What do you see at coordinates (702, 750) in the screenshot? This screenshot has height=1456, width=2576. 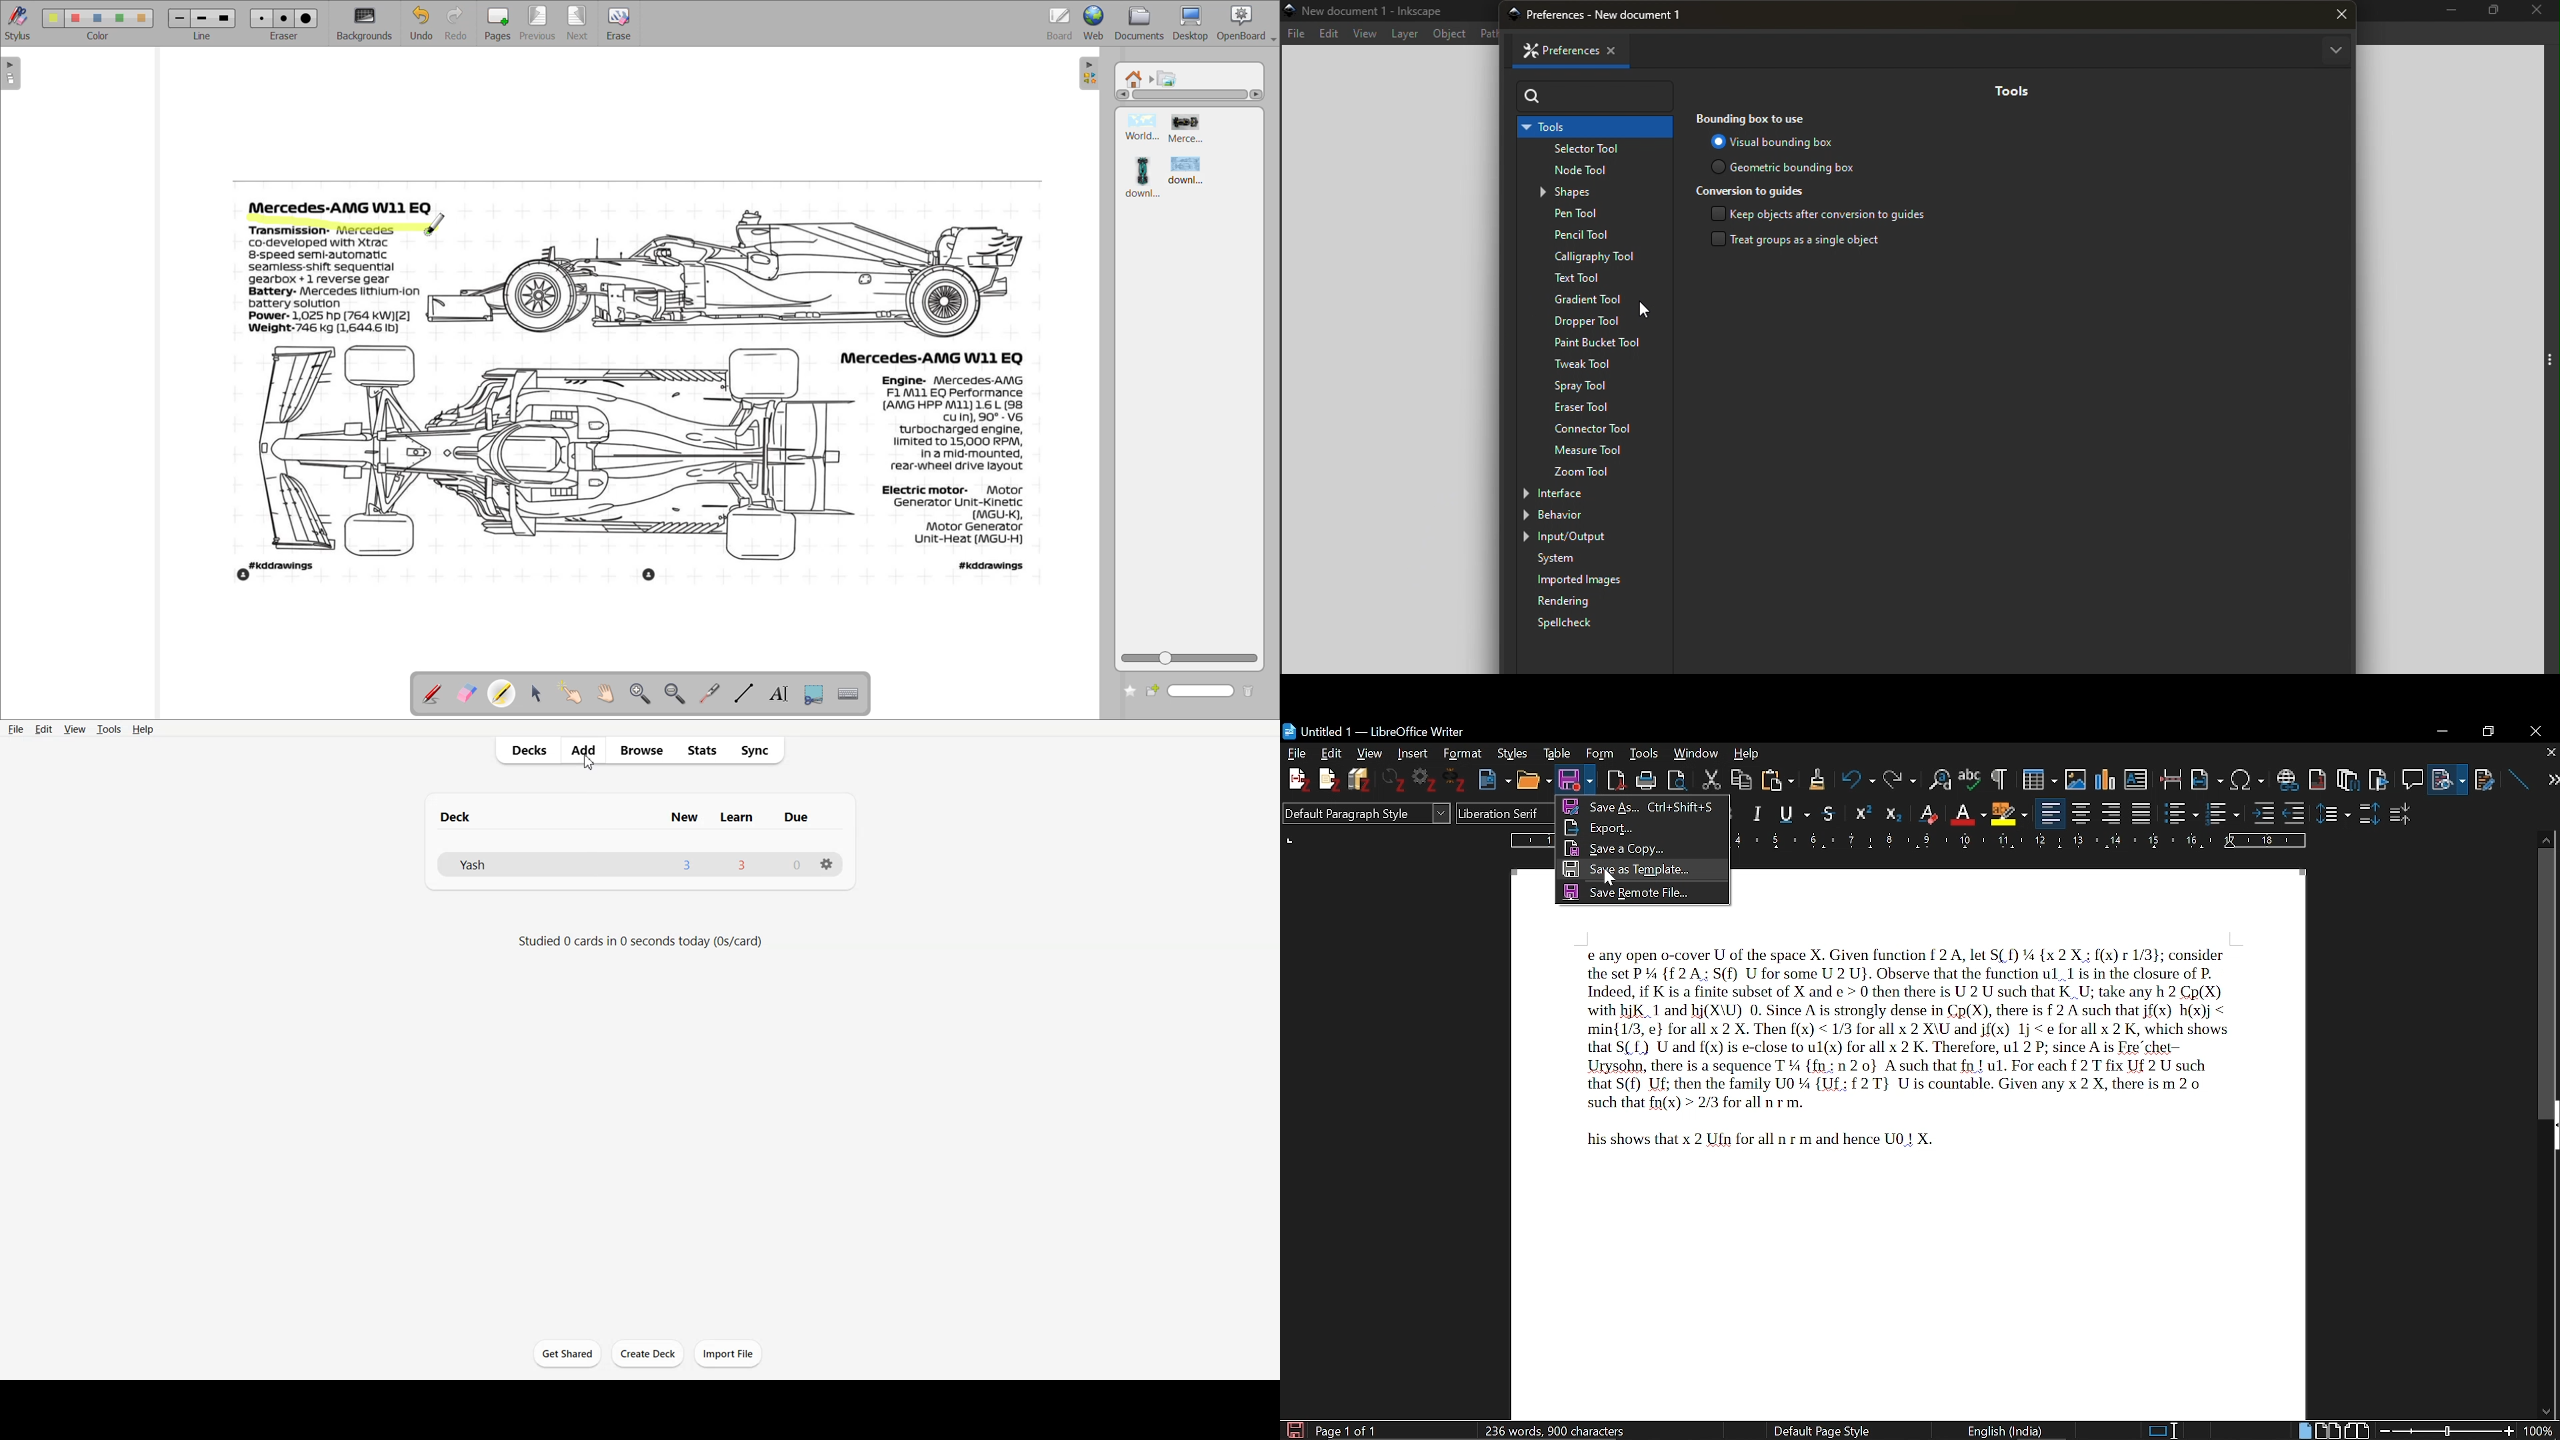 I see `Stats` at bounding box center [702, 750].